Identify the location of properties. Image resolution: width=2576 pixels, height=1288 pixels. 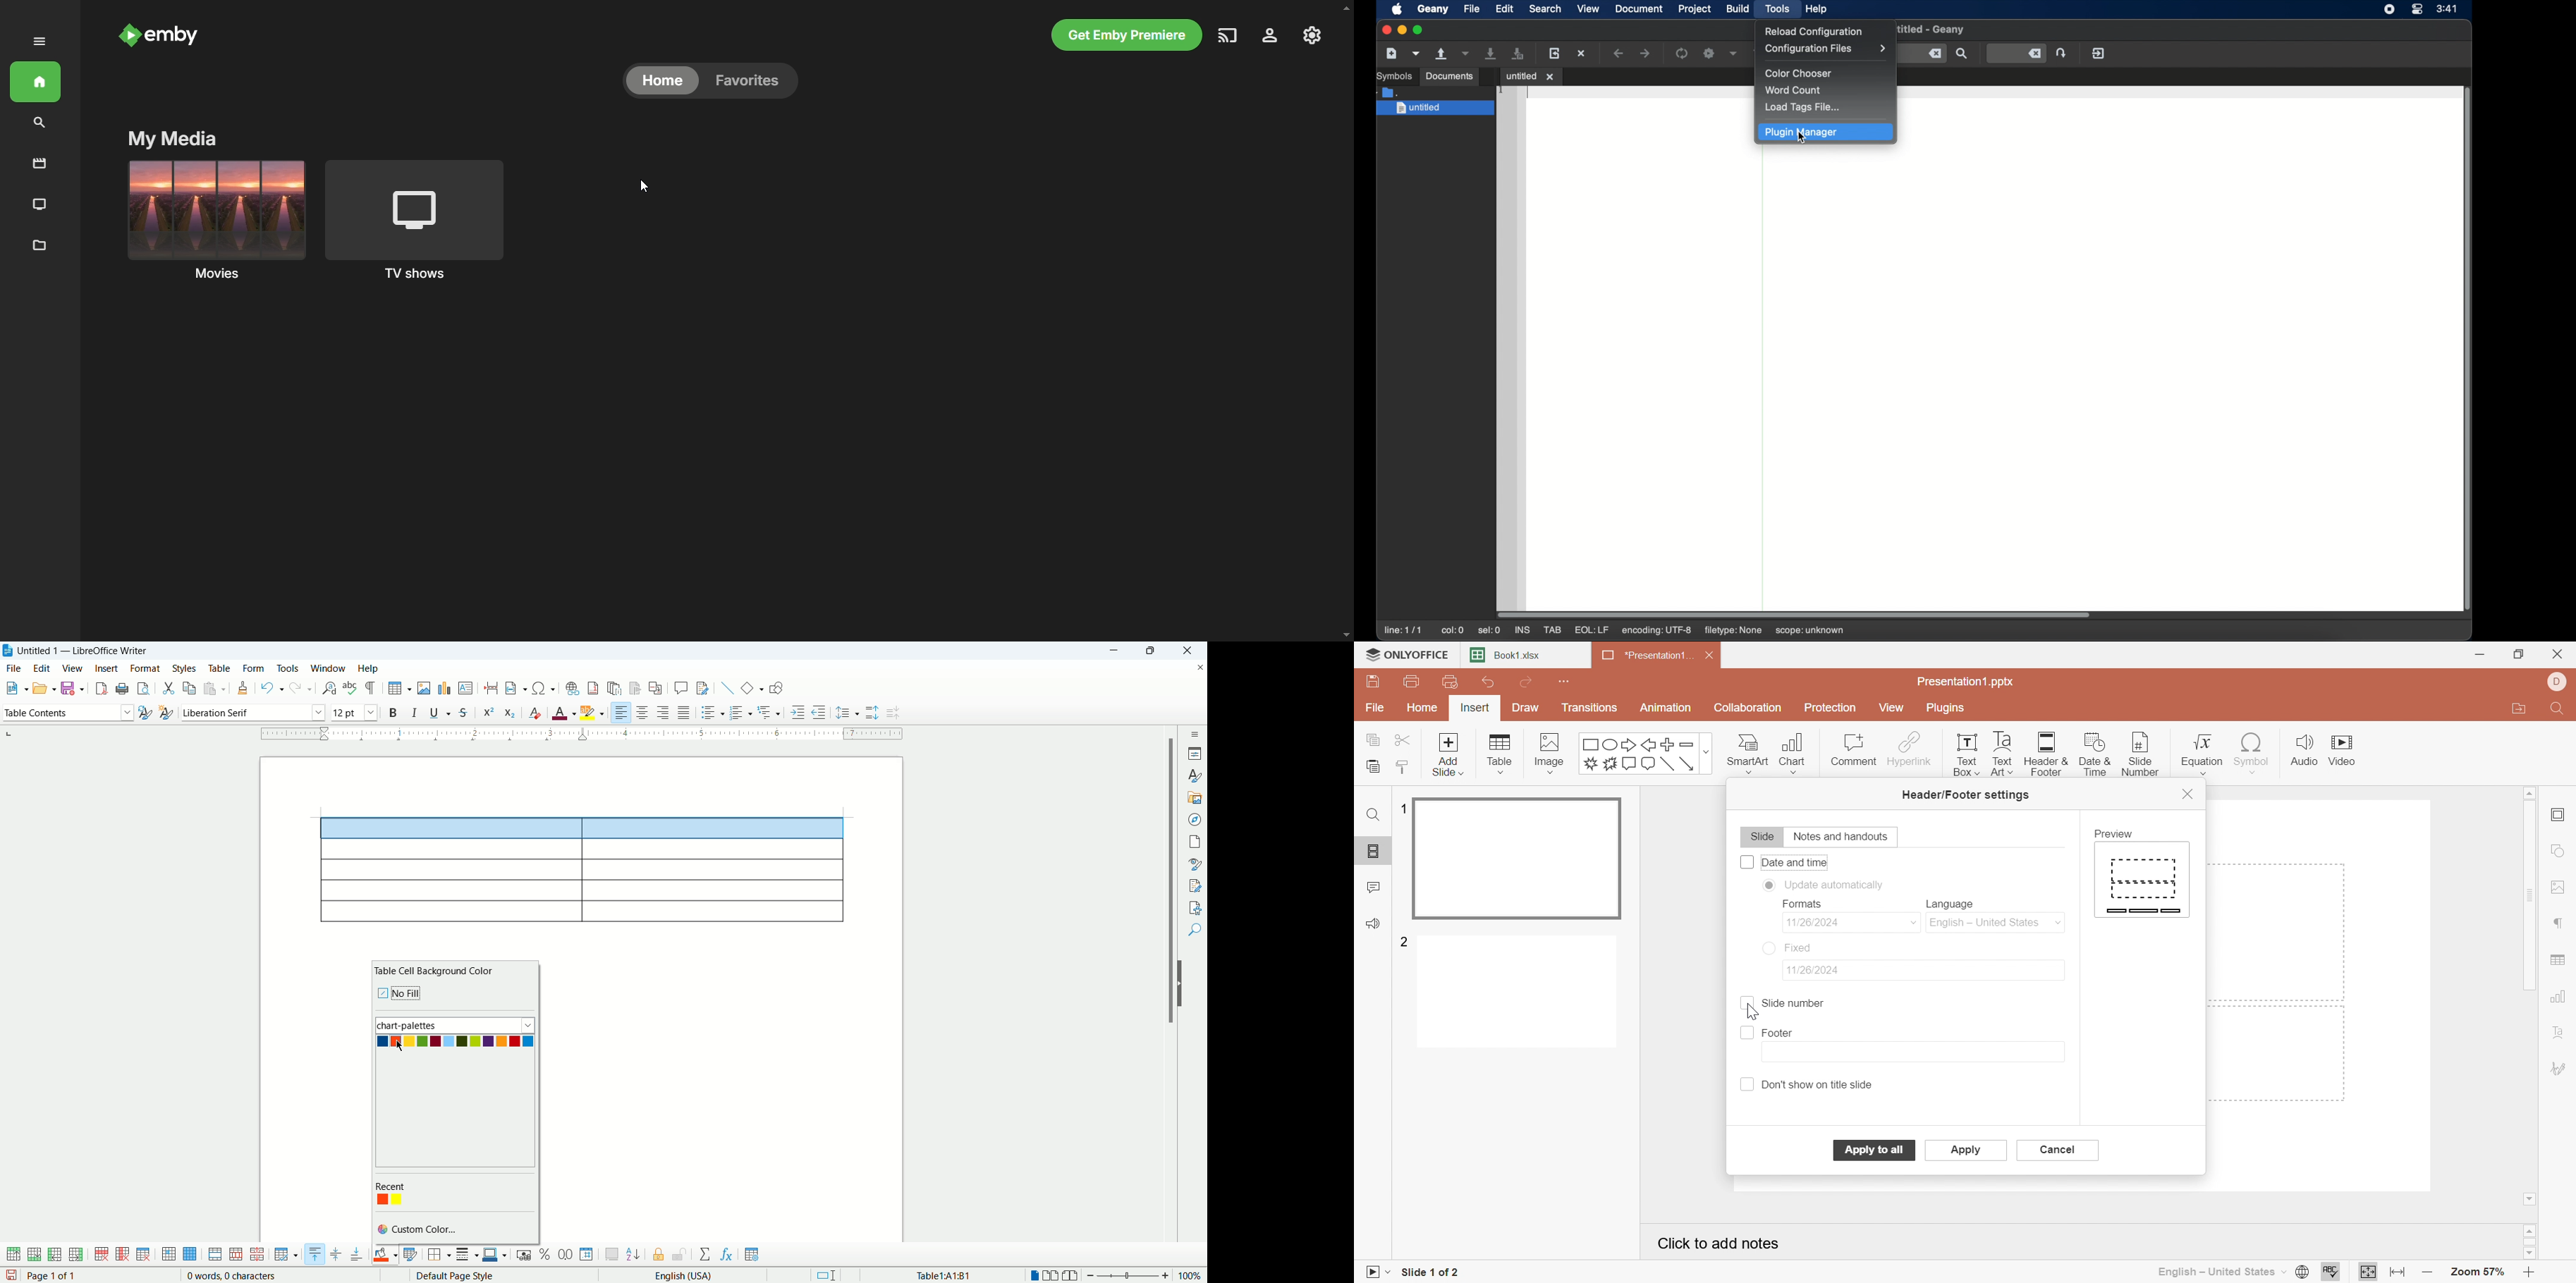
(1195, 752).